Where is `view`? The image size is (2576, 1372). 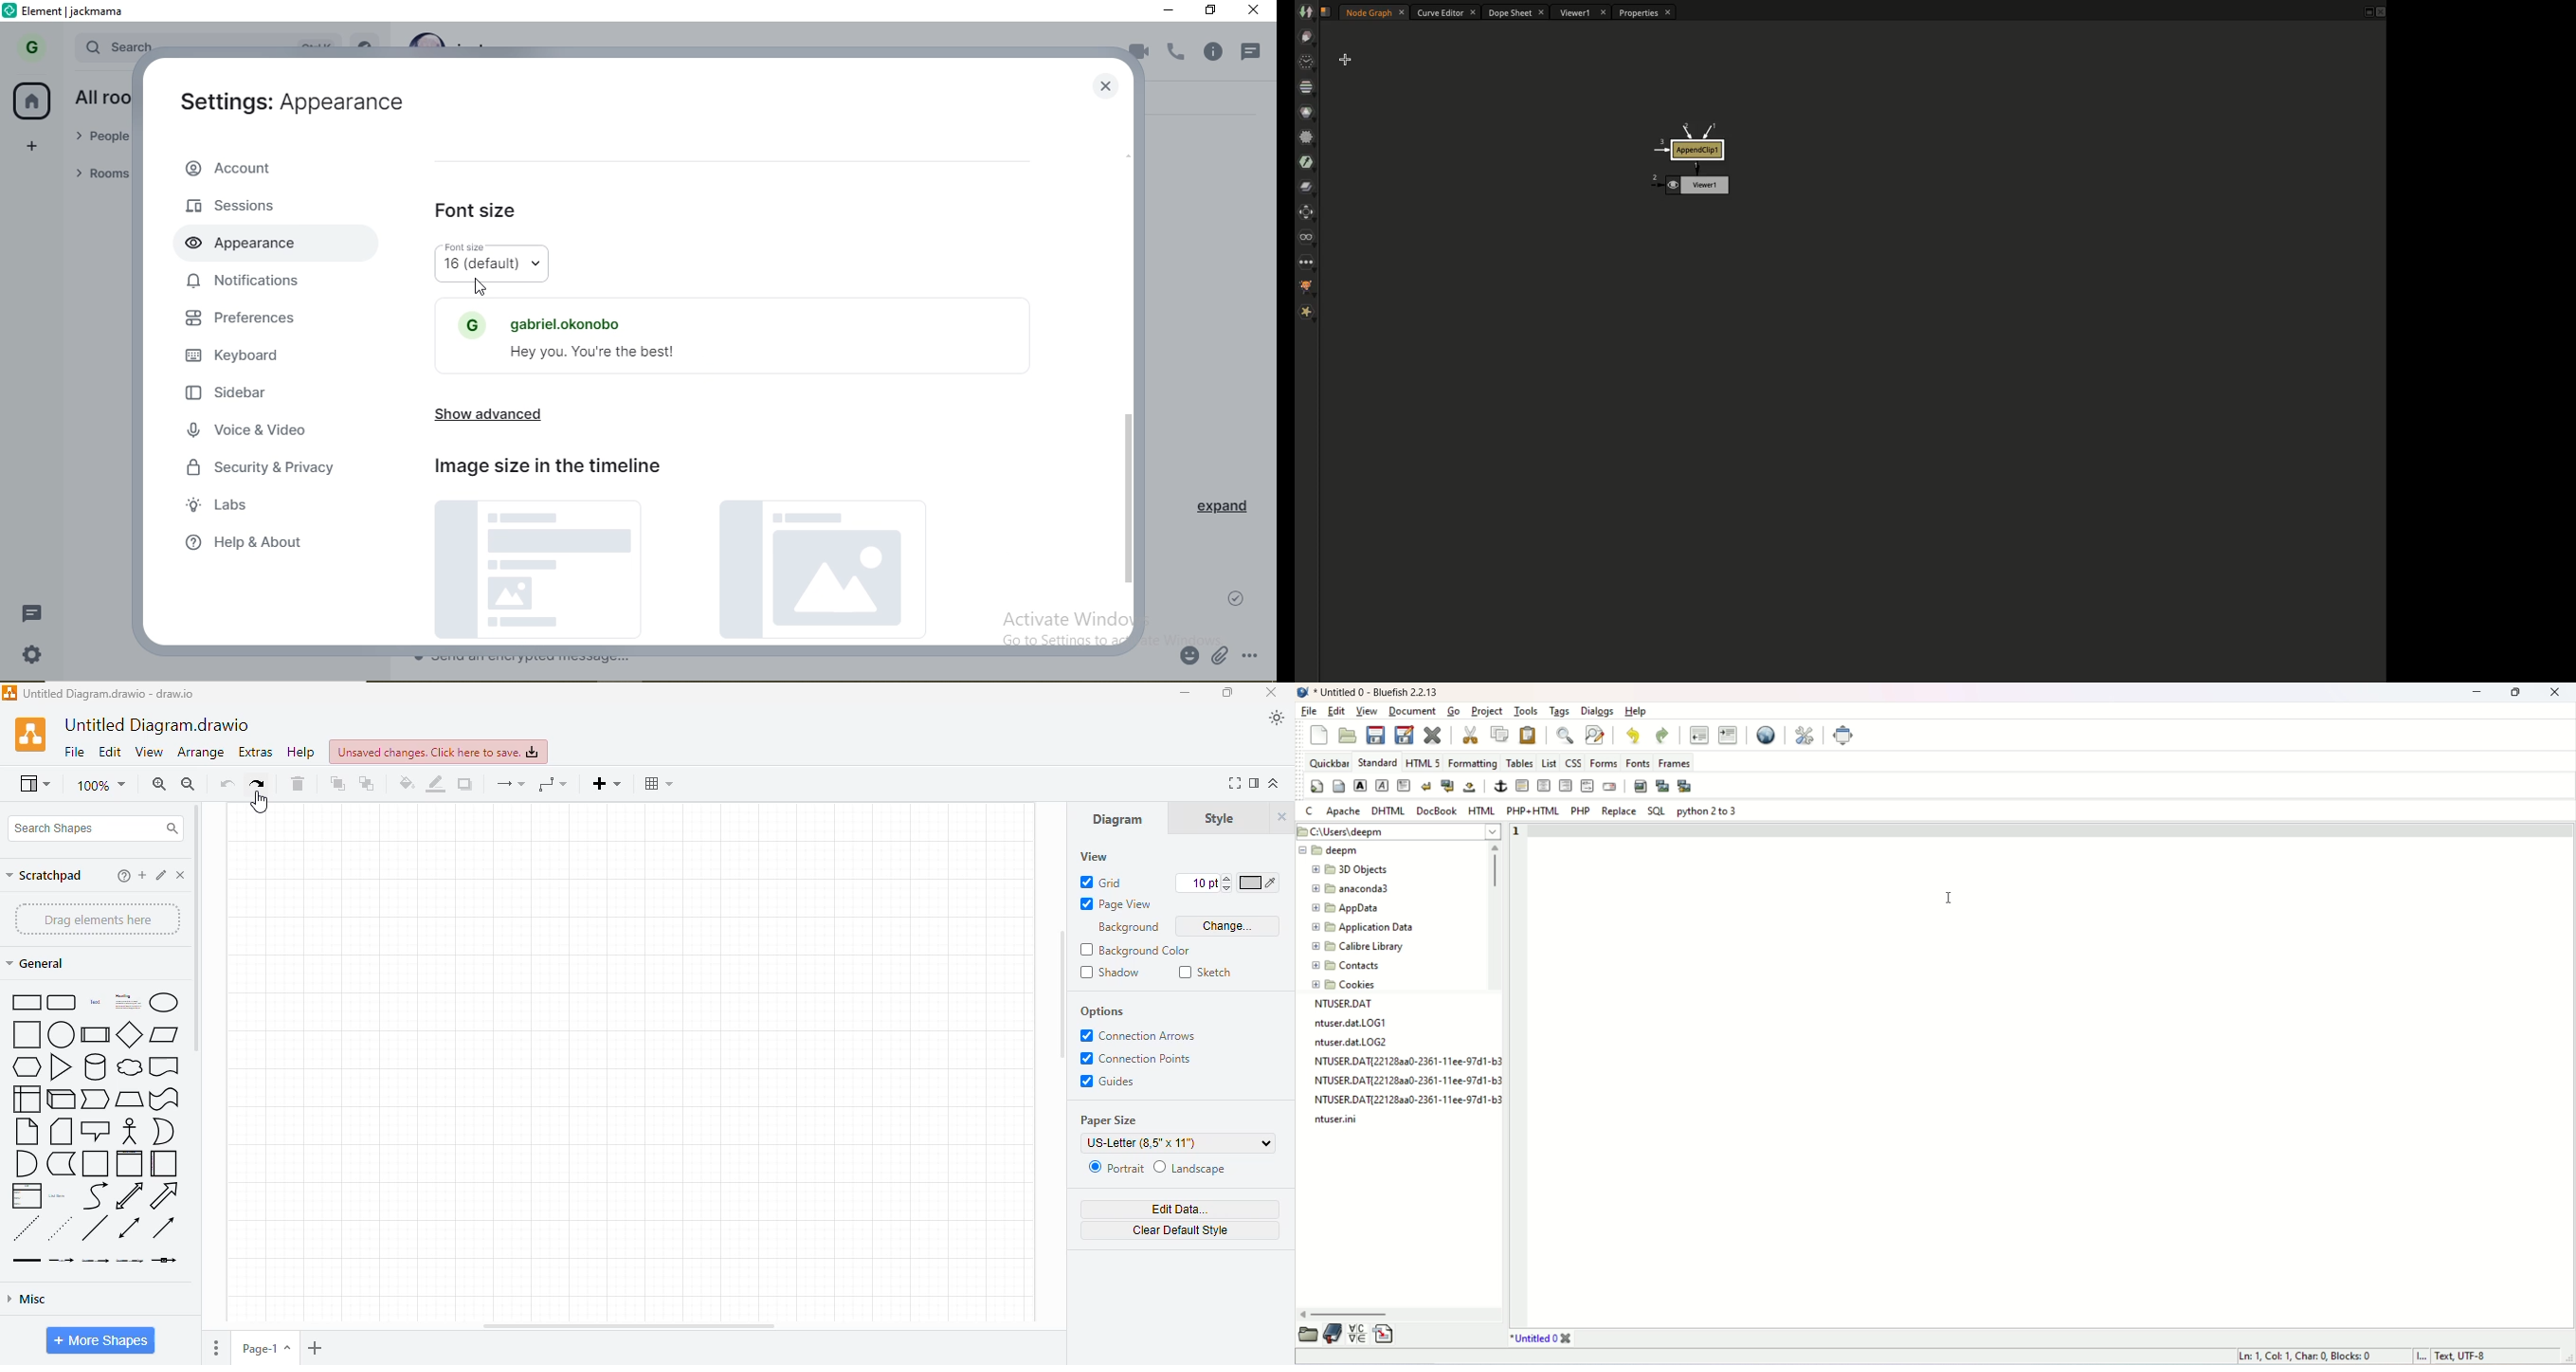 view is located at coordinates (35, 785).